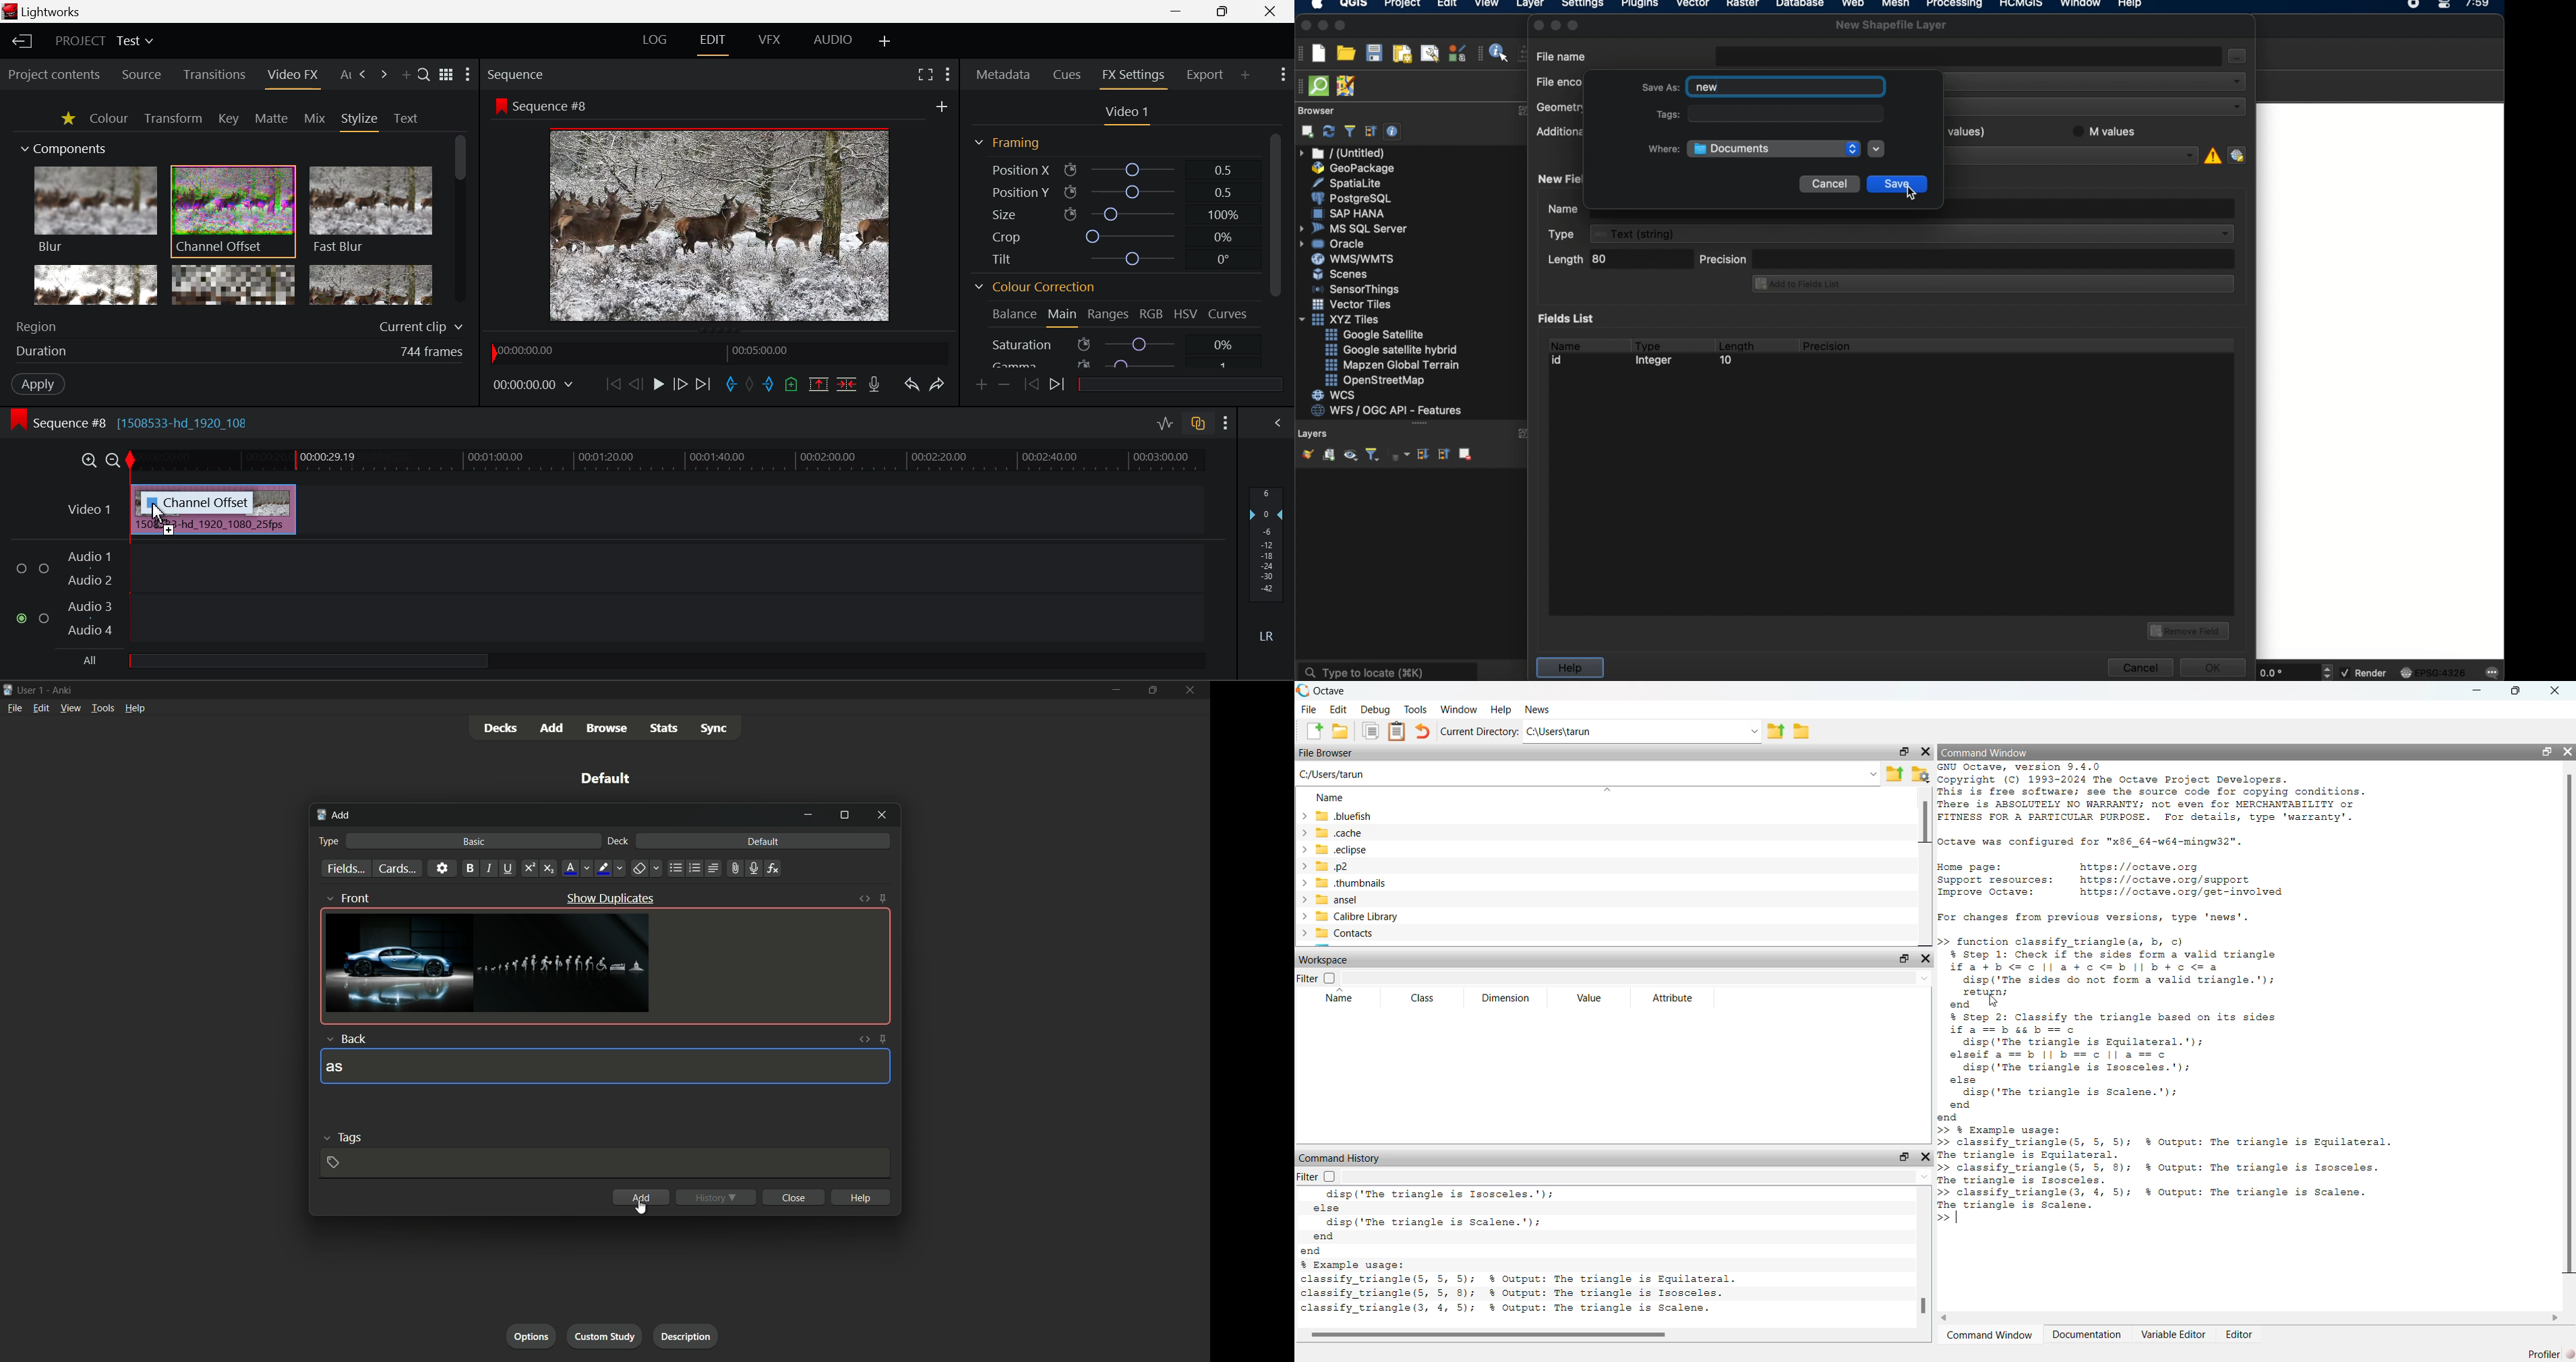 This screenshot has width=2576, height=1372. What do you see at coordinates (721, 209) in the screenshot?
I see `Sequence Preview Screen` at bounding box center [721, 209].